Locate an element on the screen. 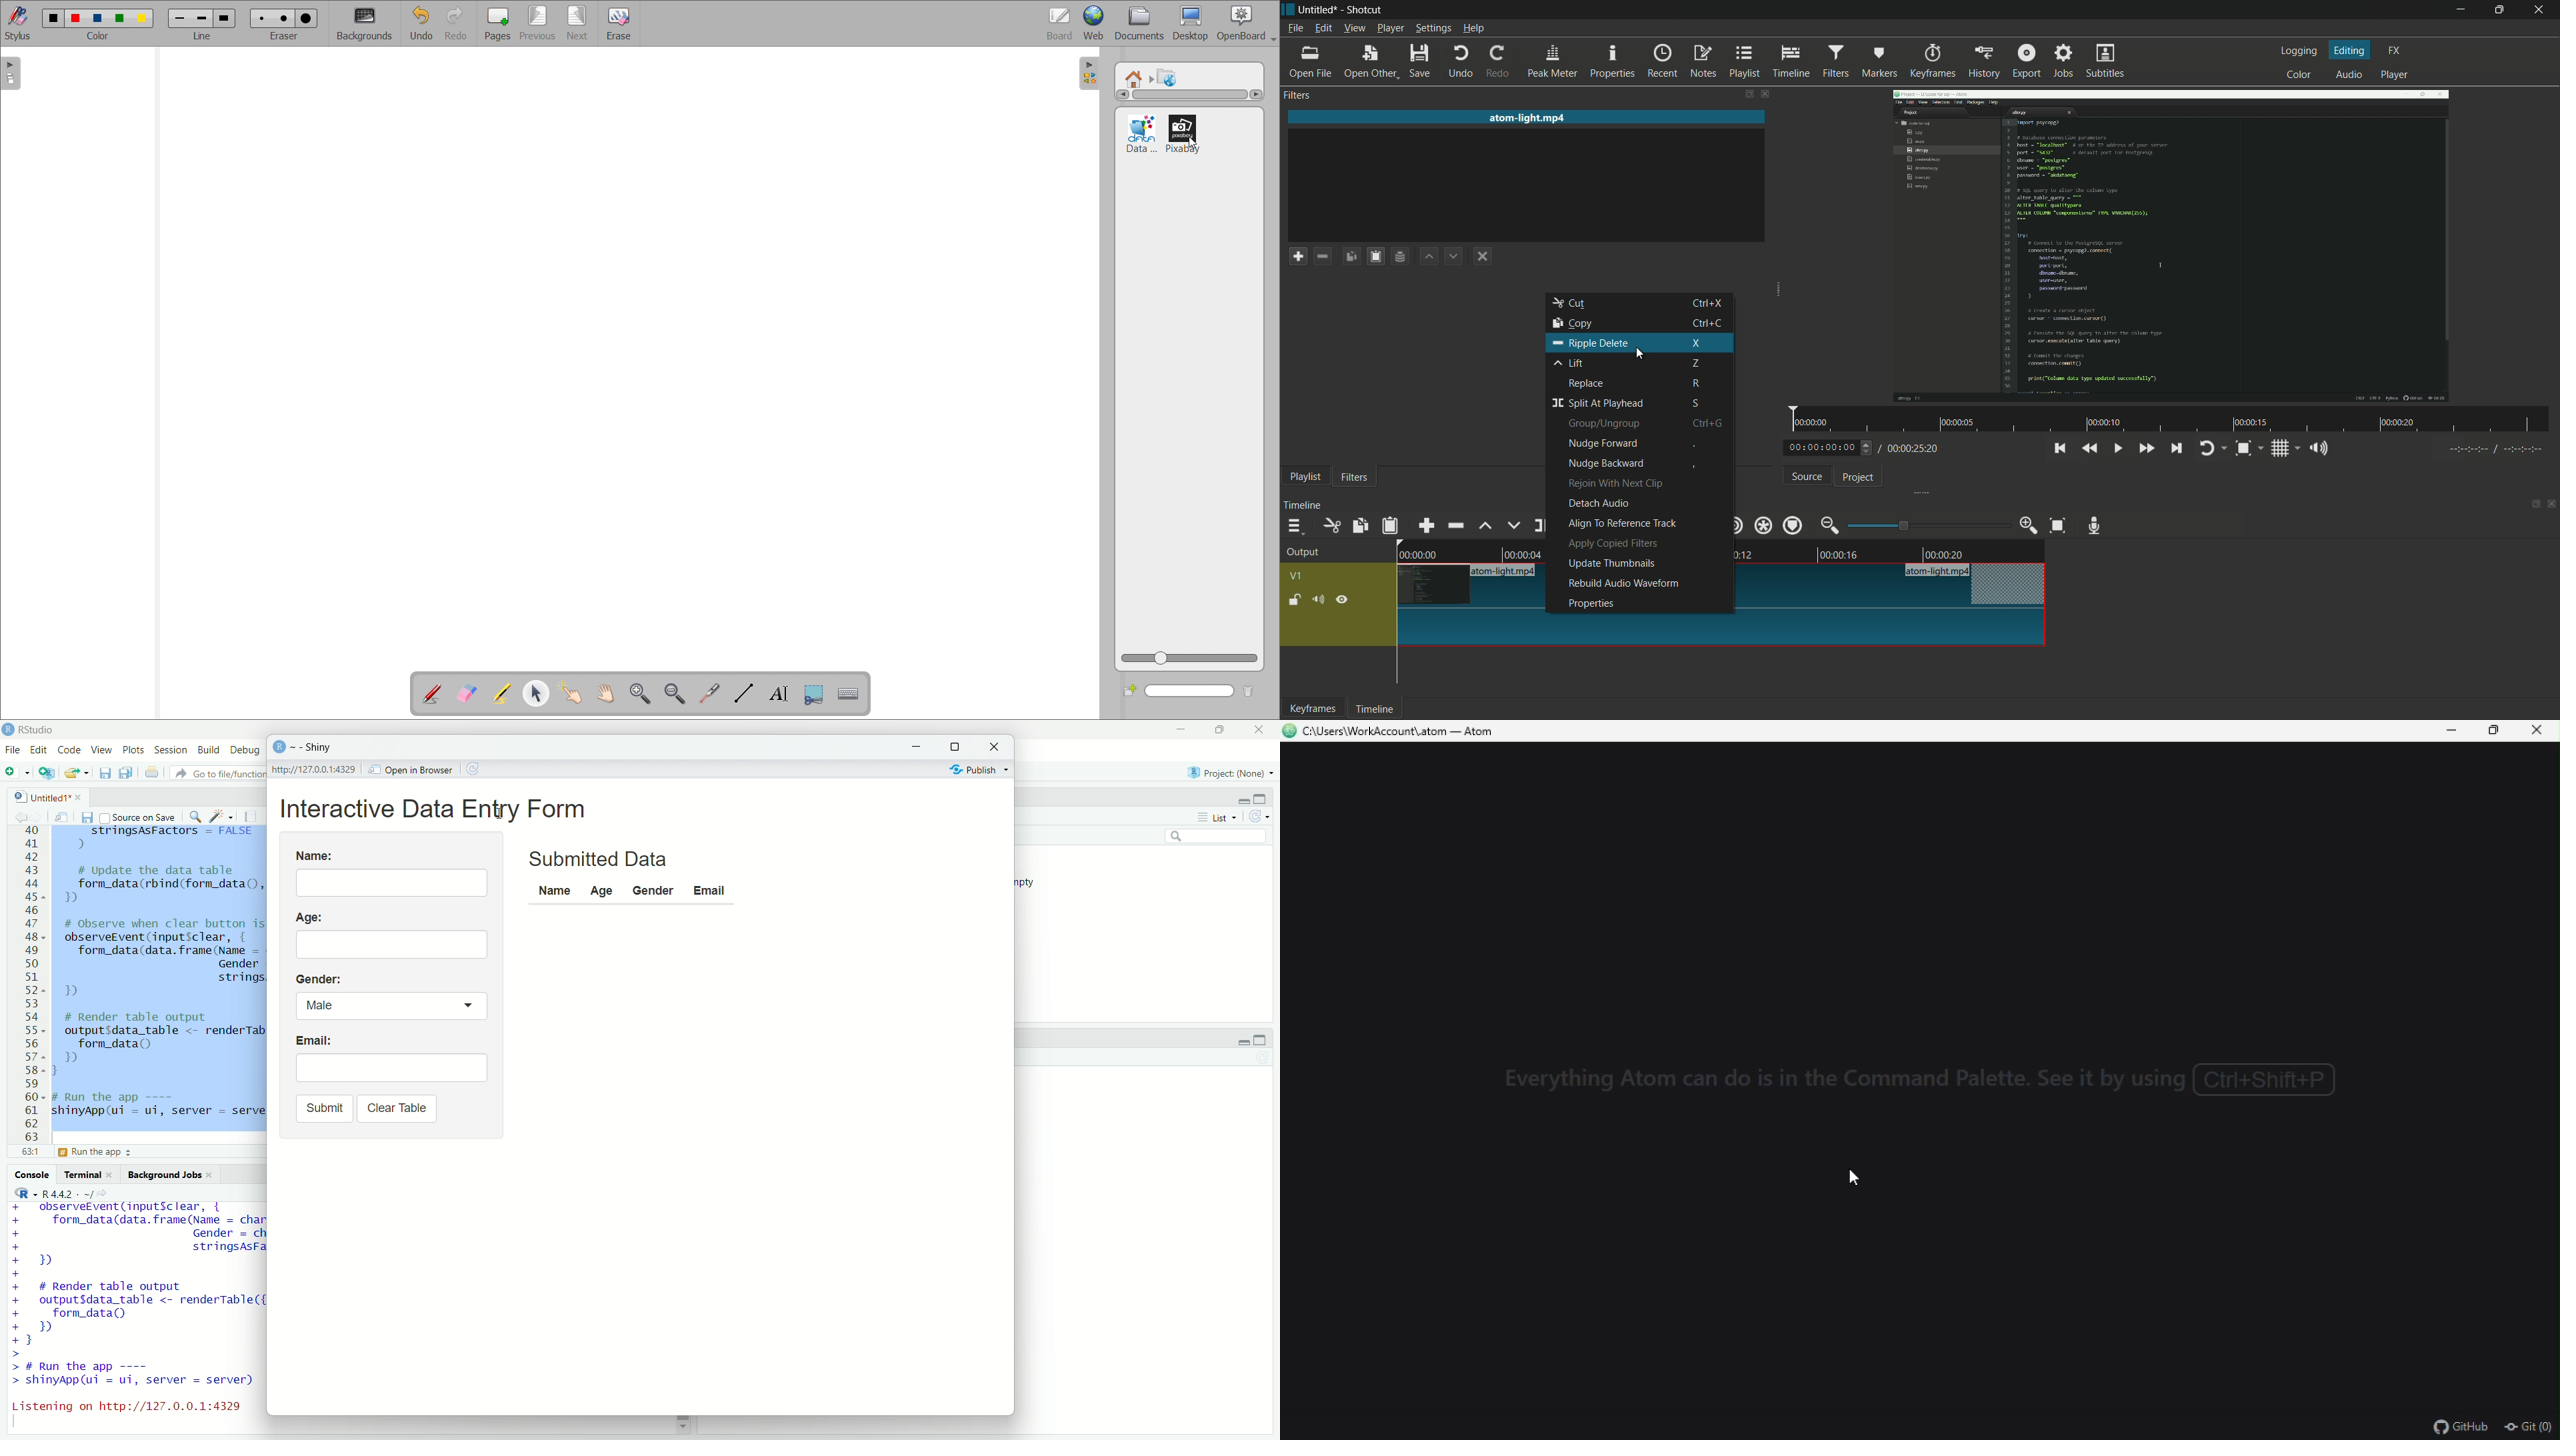 The image size is (2576, 1456). project tab is located at coordinates (1858, 478).